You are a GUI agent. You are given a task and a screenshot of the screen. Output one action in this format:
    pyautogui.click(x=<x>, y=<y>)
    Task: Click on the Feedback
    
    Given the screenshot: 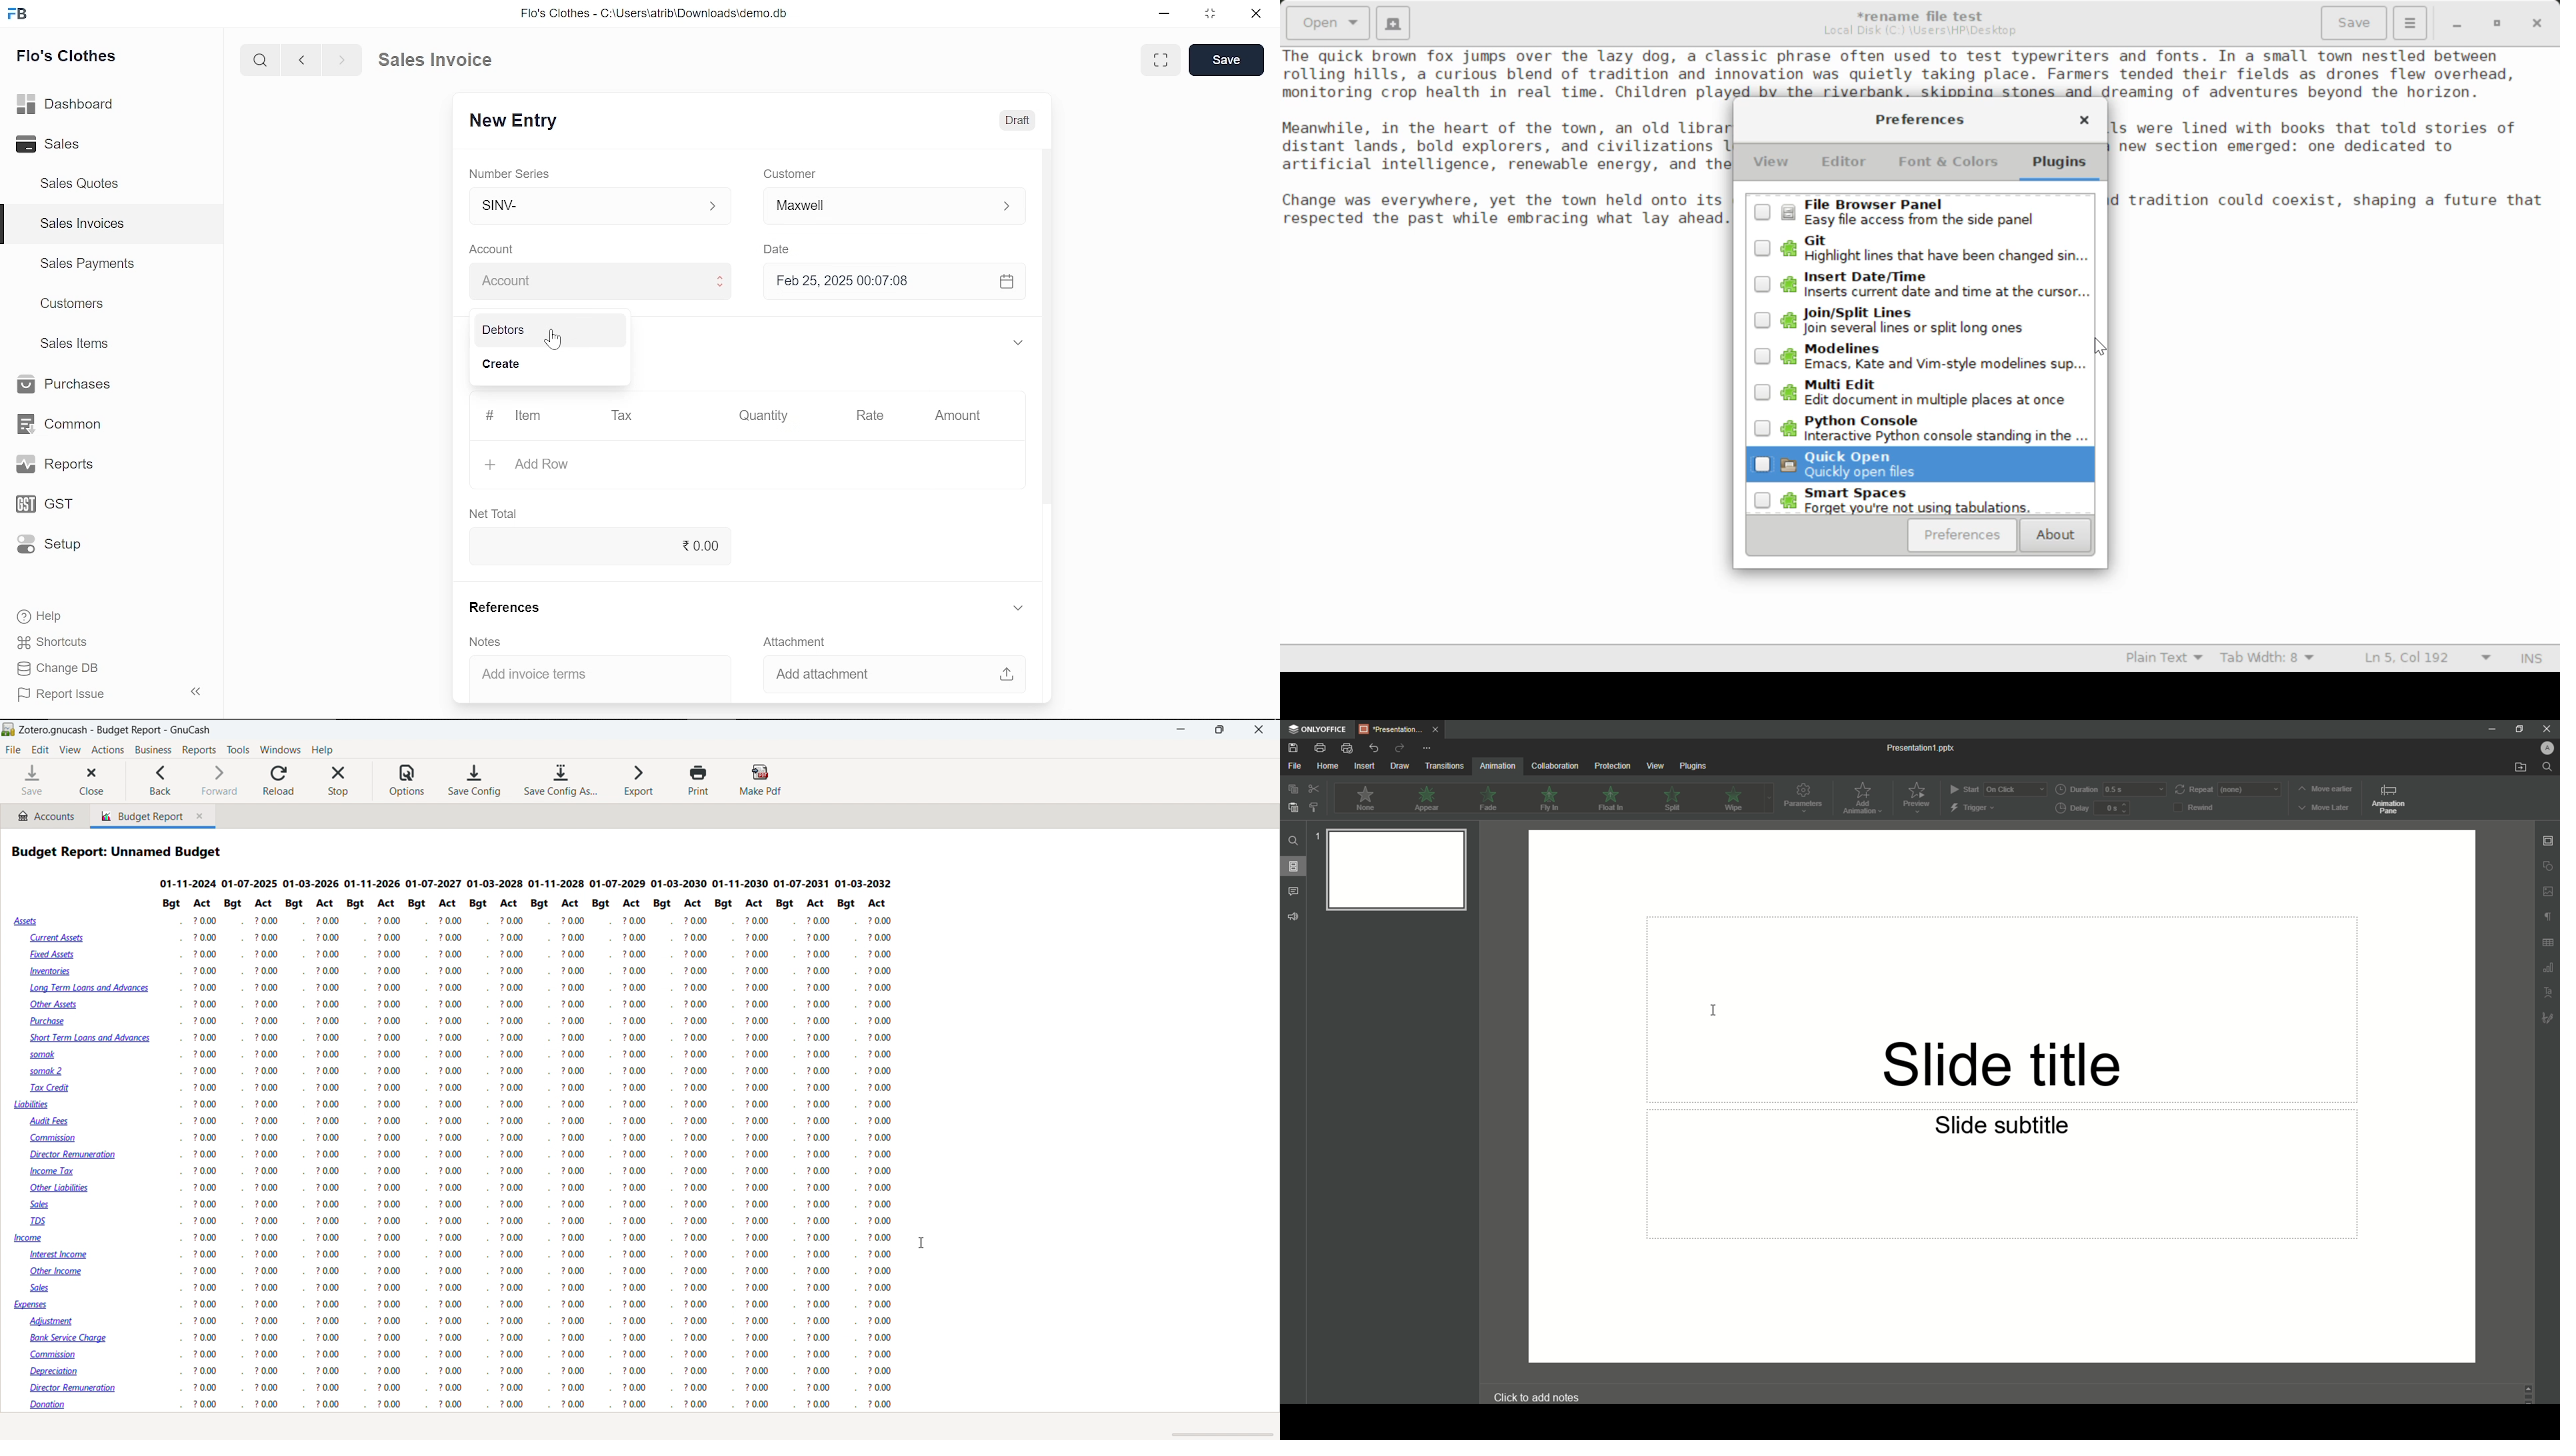 What is the action you would take?
    pyautogui.click(x=1293, y=917)
    